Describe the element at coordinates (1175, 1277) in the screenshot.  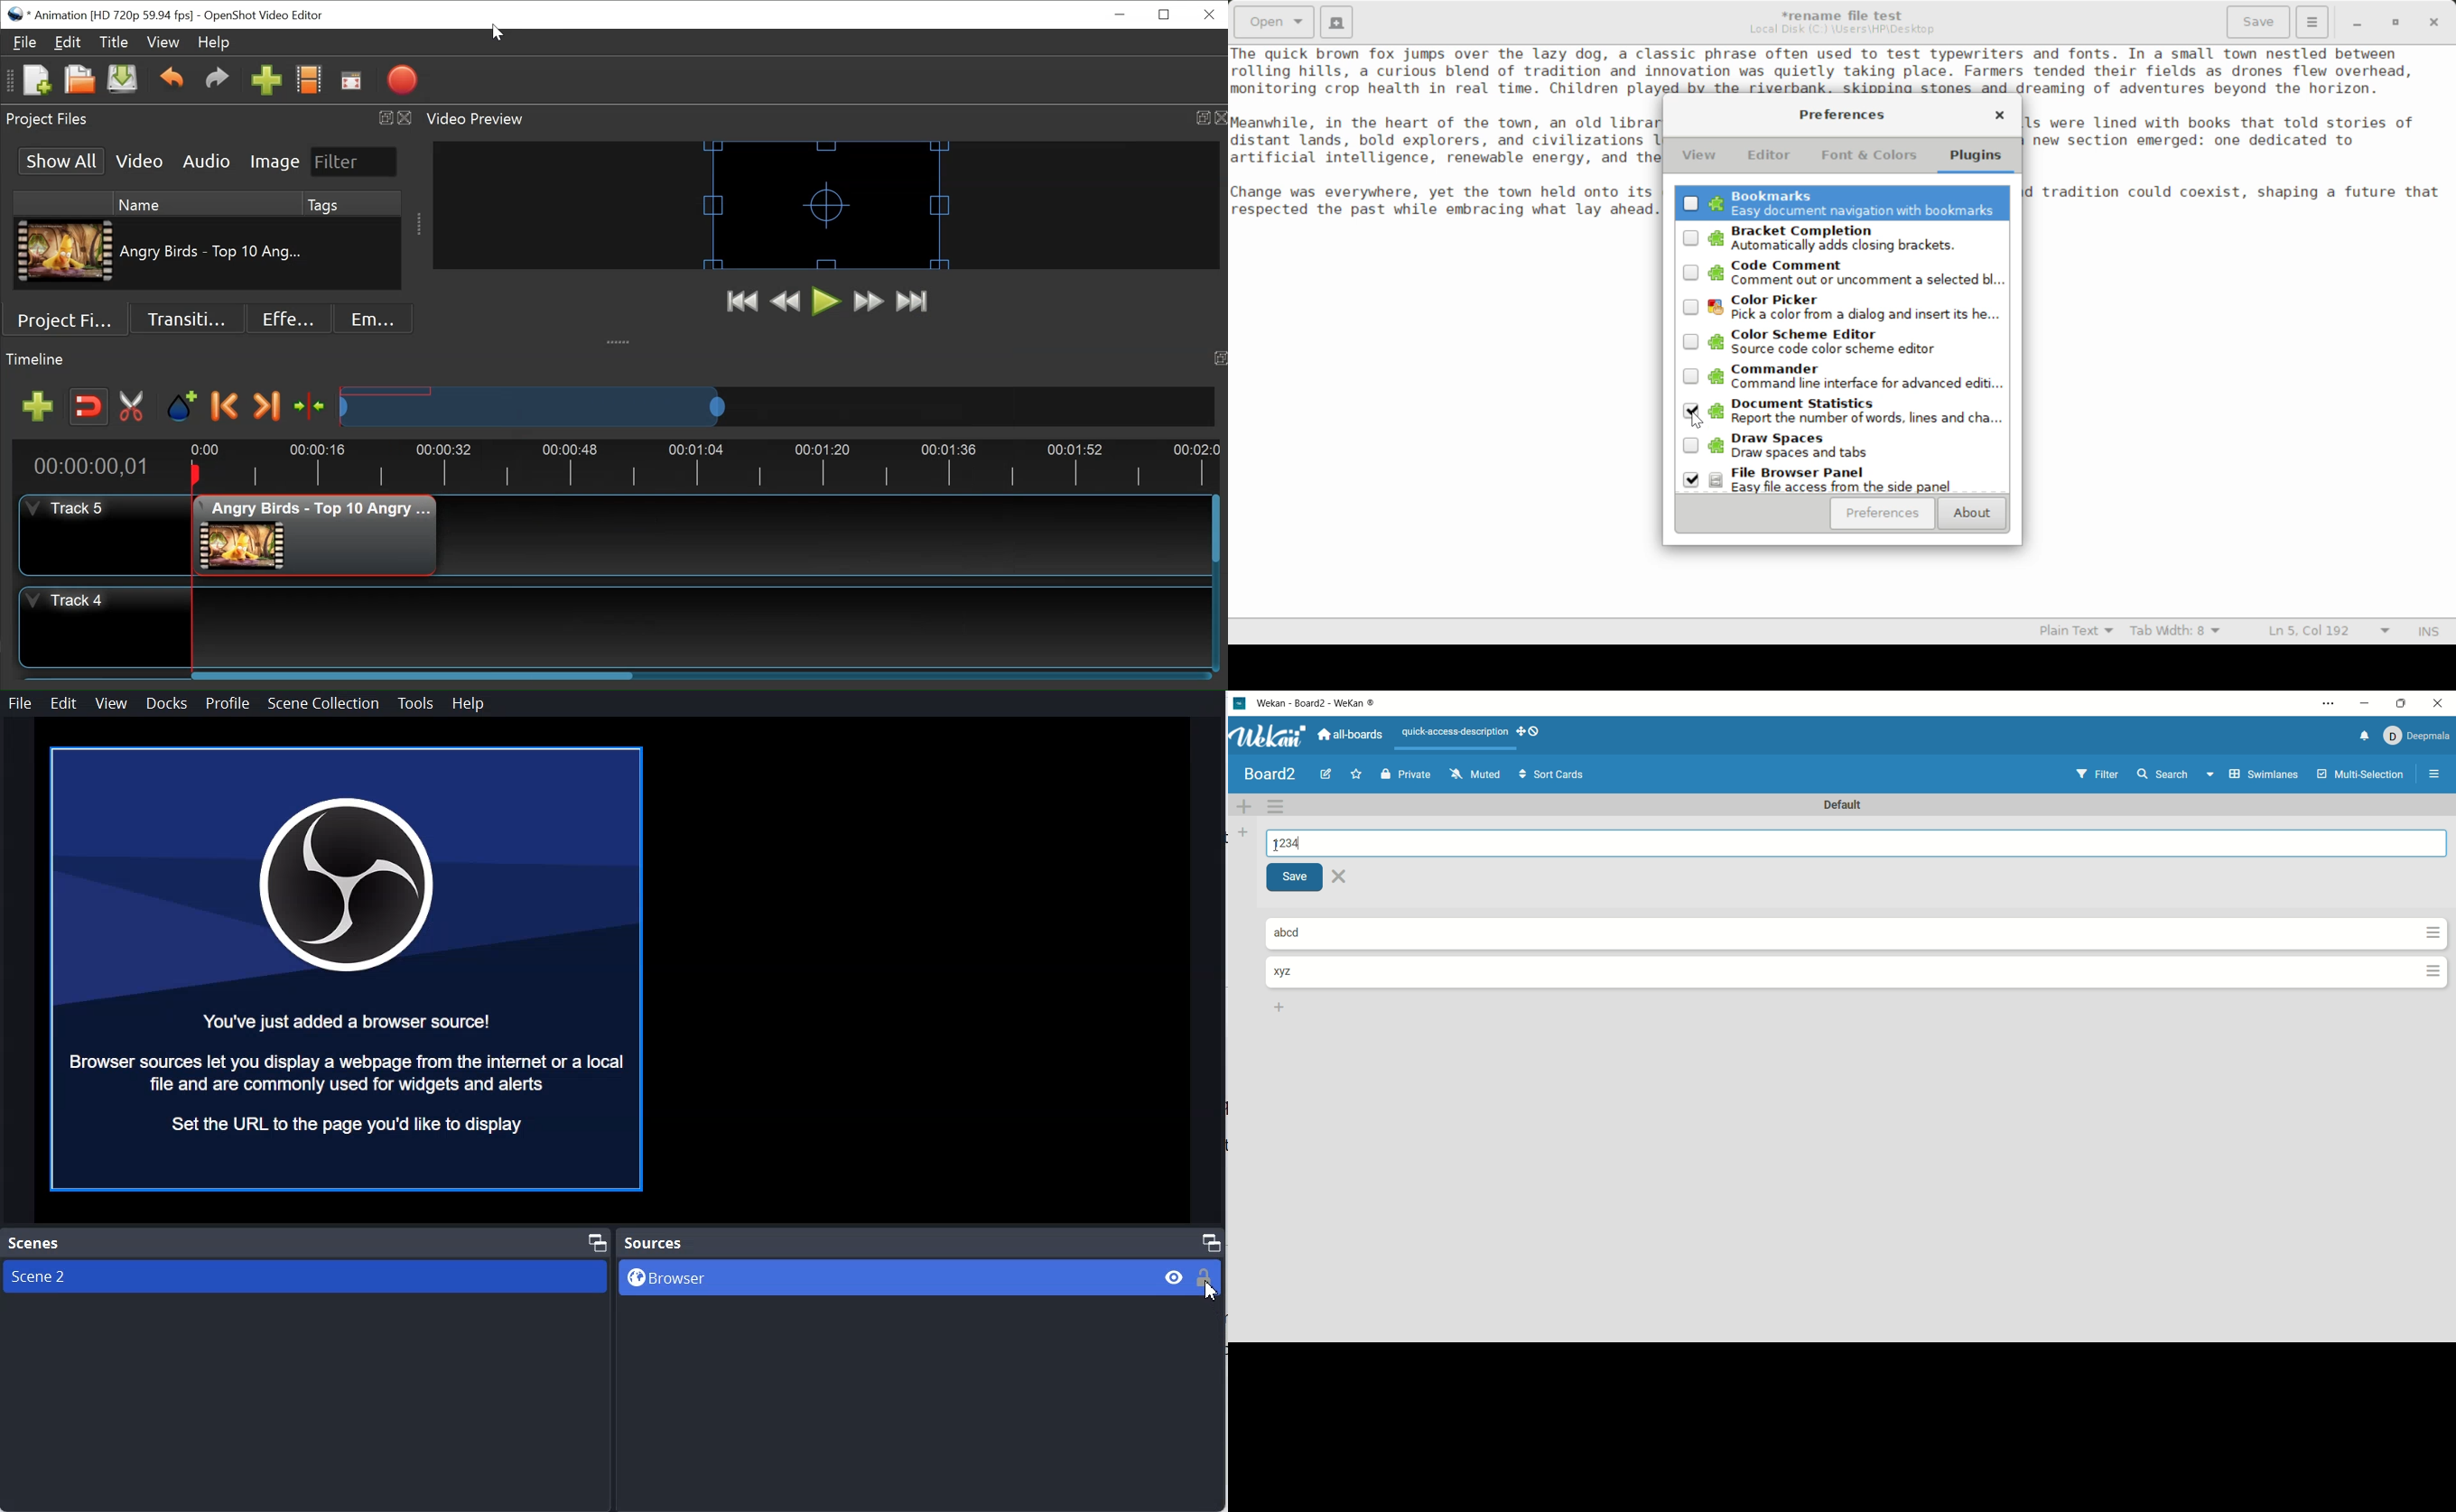
I see `Eye` at that location.